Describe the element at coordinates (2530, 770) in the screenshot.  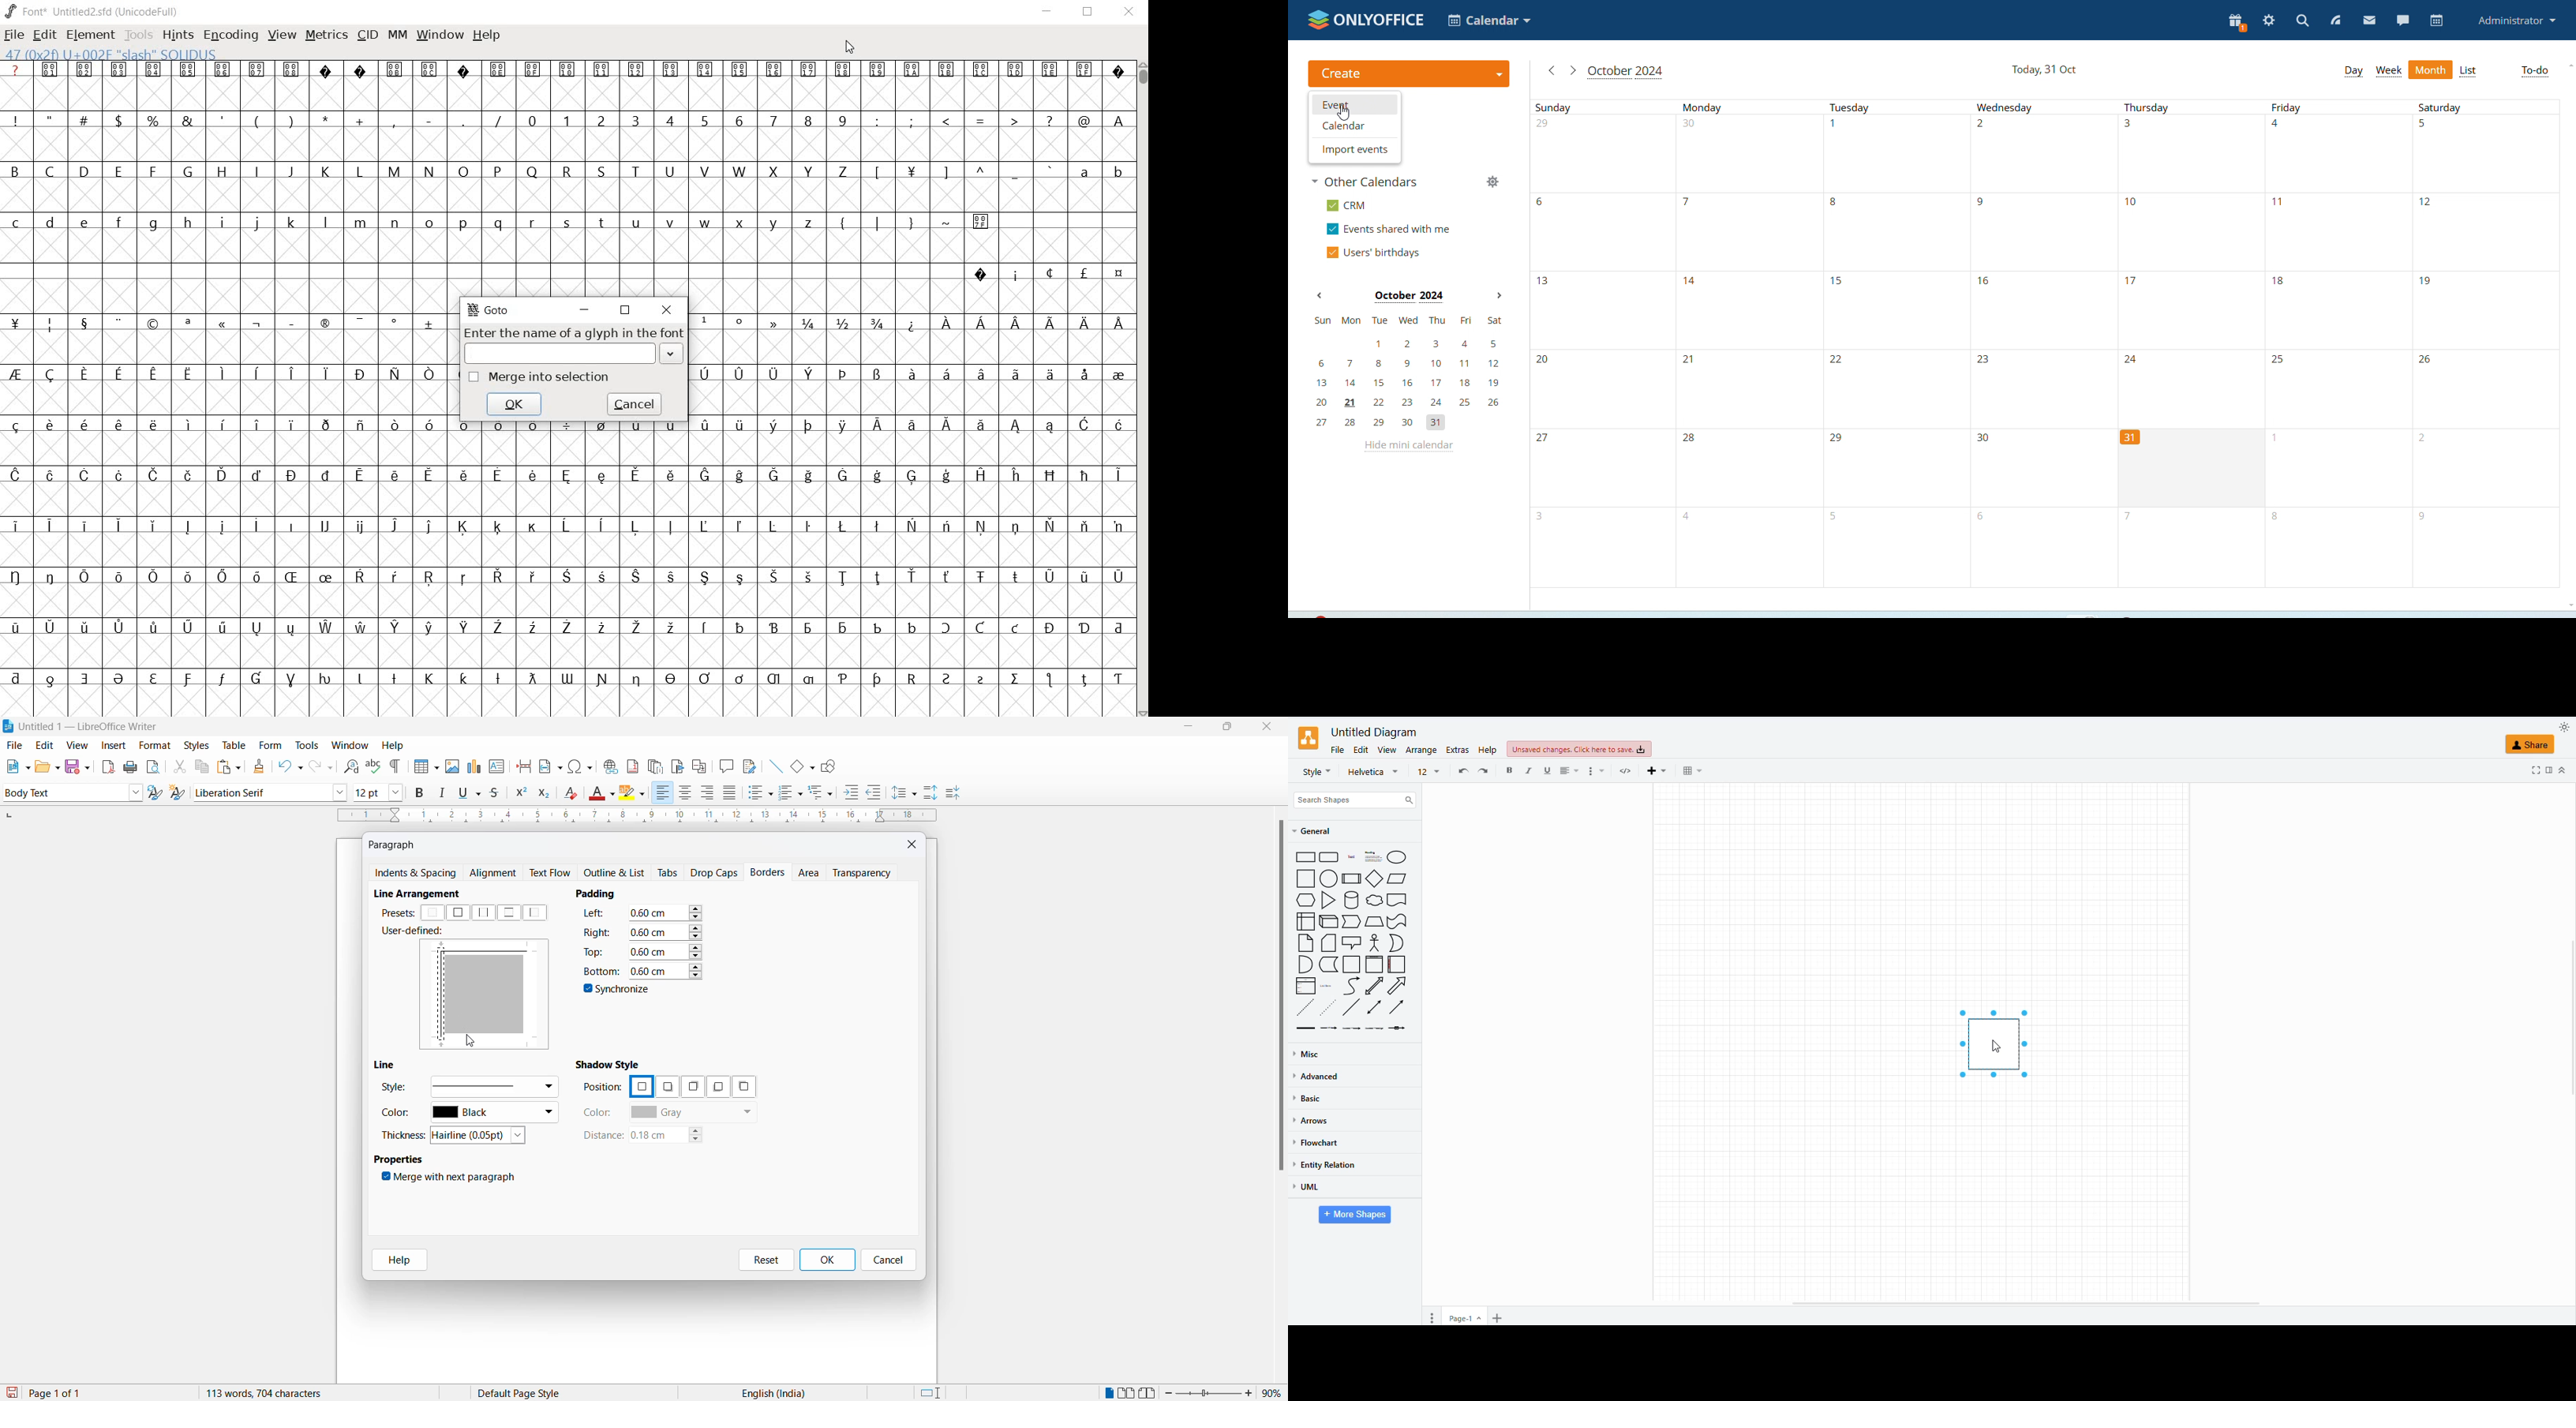
I see `fullscreen` at that location.